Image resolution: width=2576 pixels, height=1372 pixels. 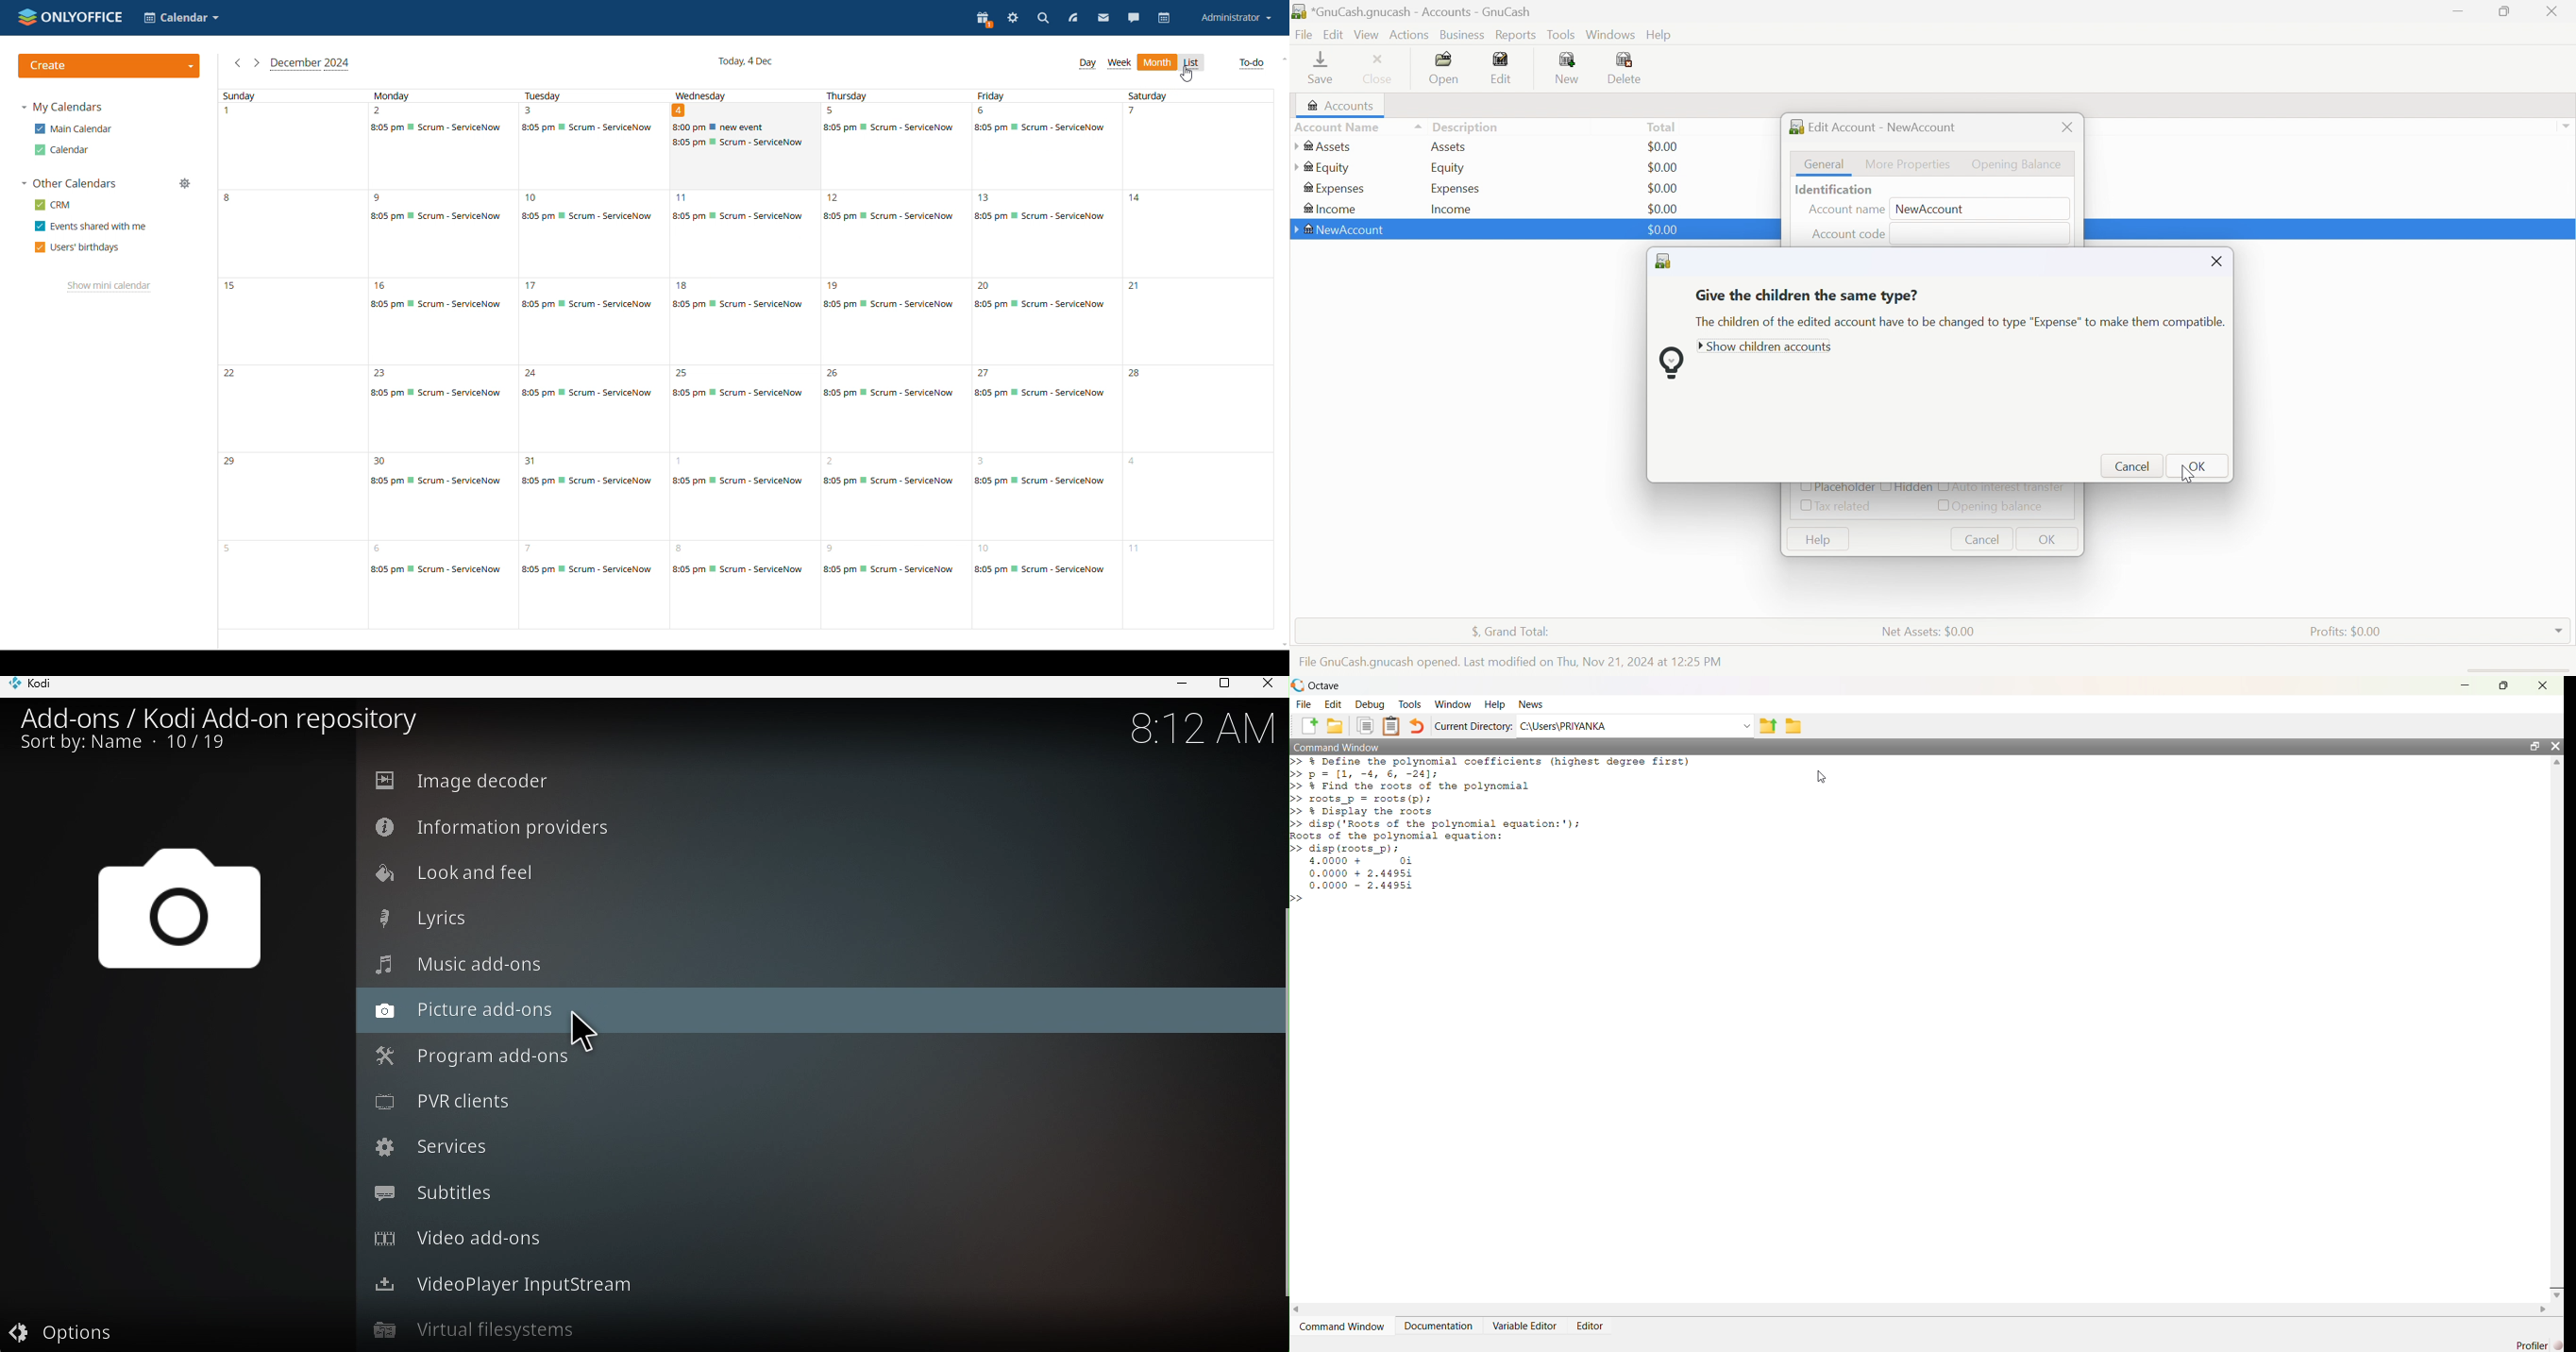 What do you see at coordinates (1281, 645) in the screenshot?
I see `scroll down` at bounding box center [1281, 645].